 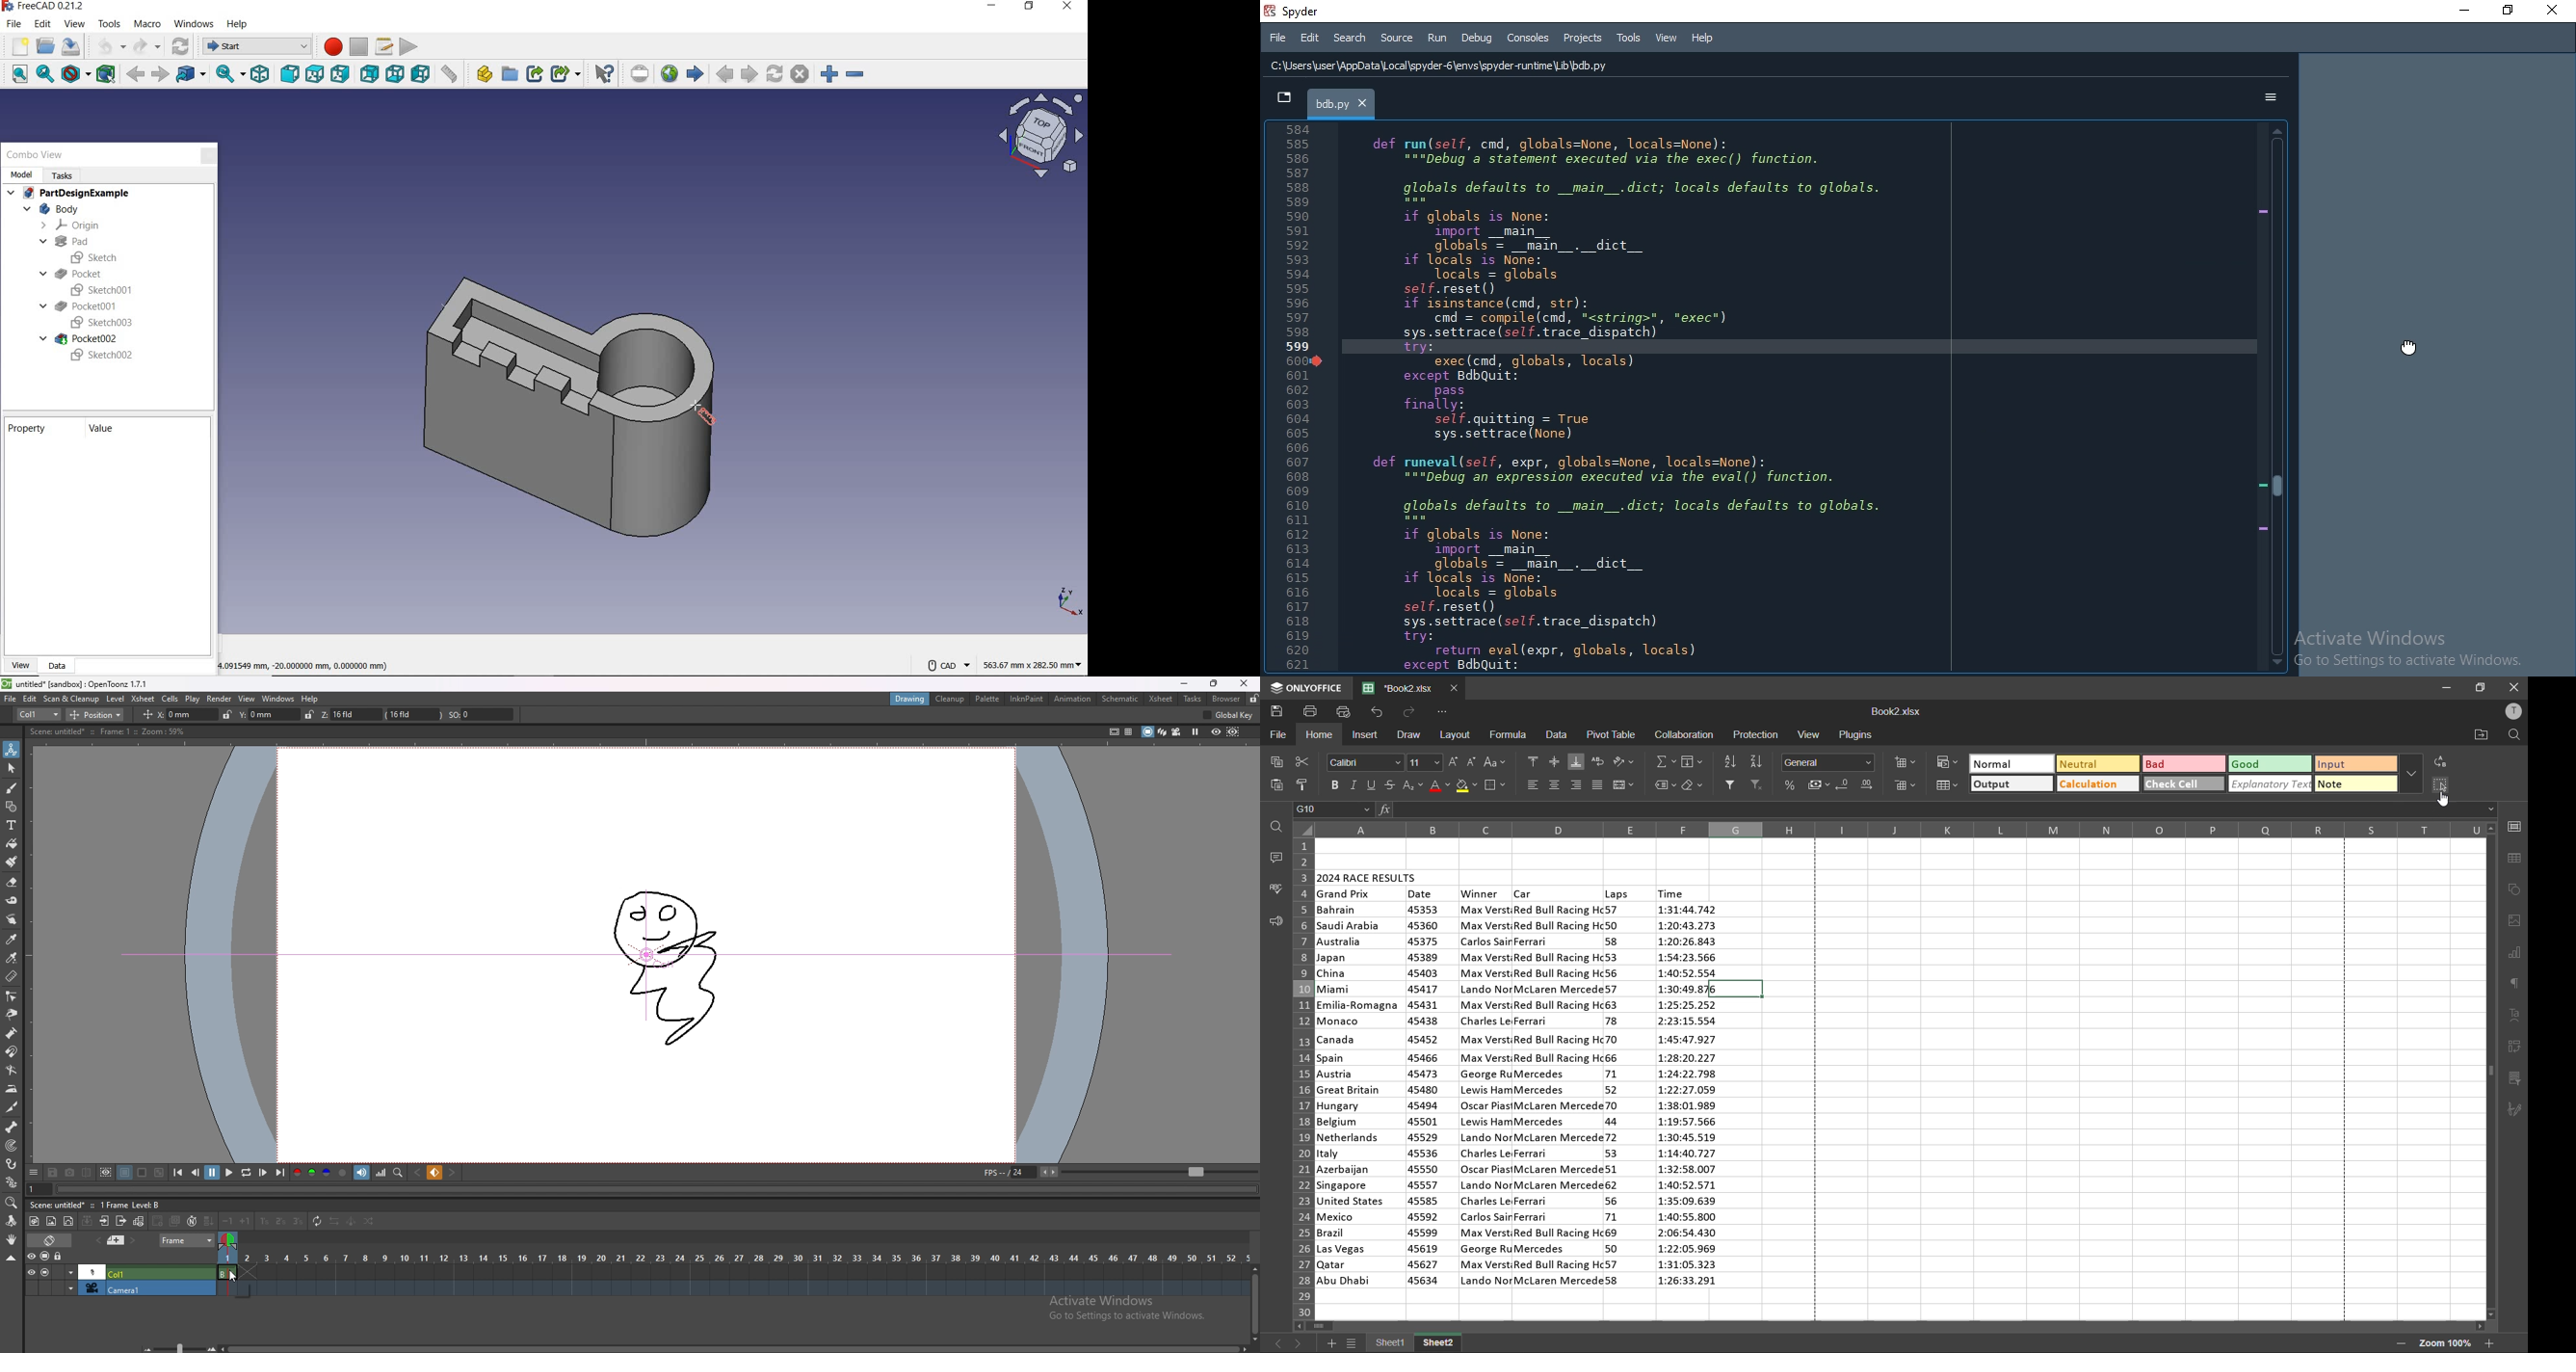 What do you see at coordinates (565, 75) in the screenshot?
I see `make sub-link` at bounding box center [565, 75].